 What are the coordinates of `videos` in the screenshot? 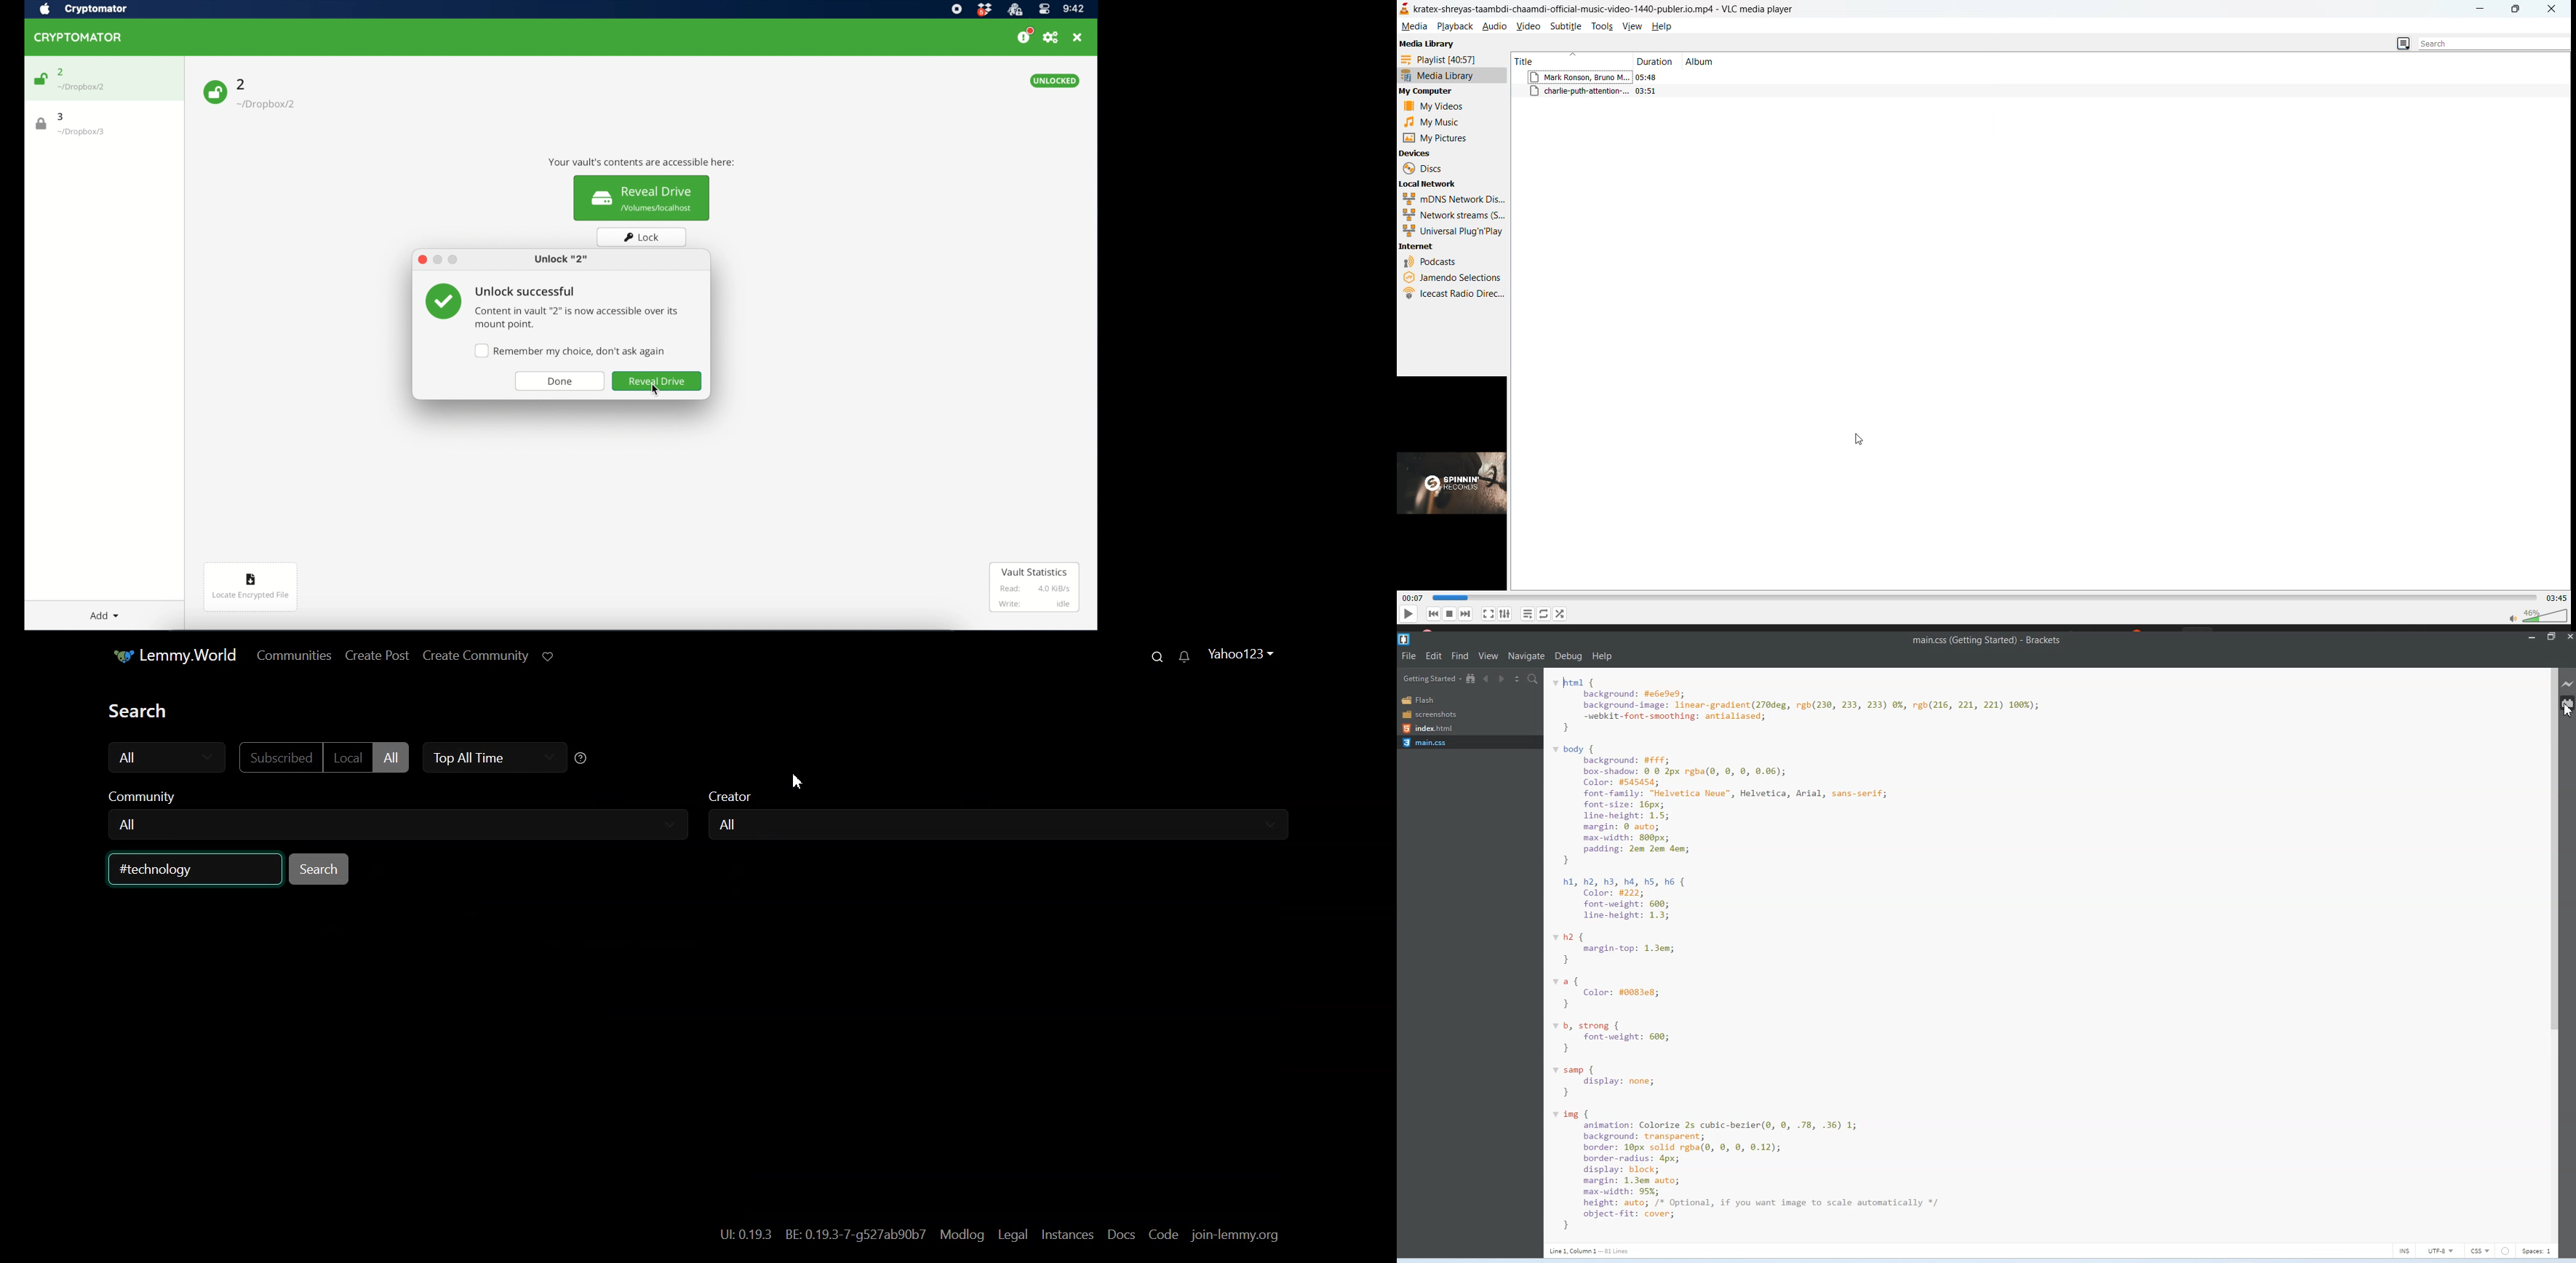 It's located at (1441, 107).